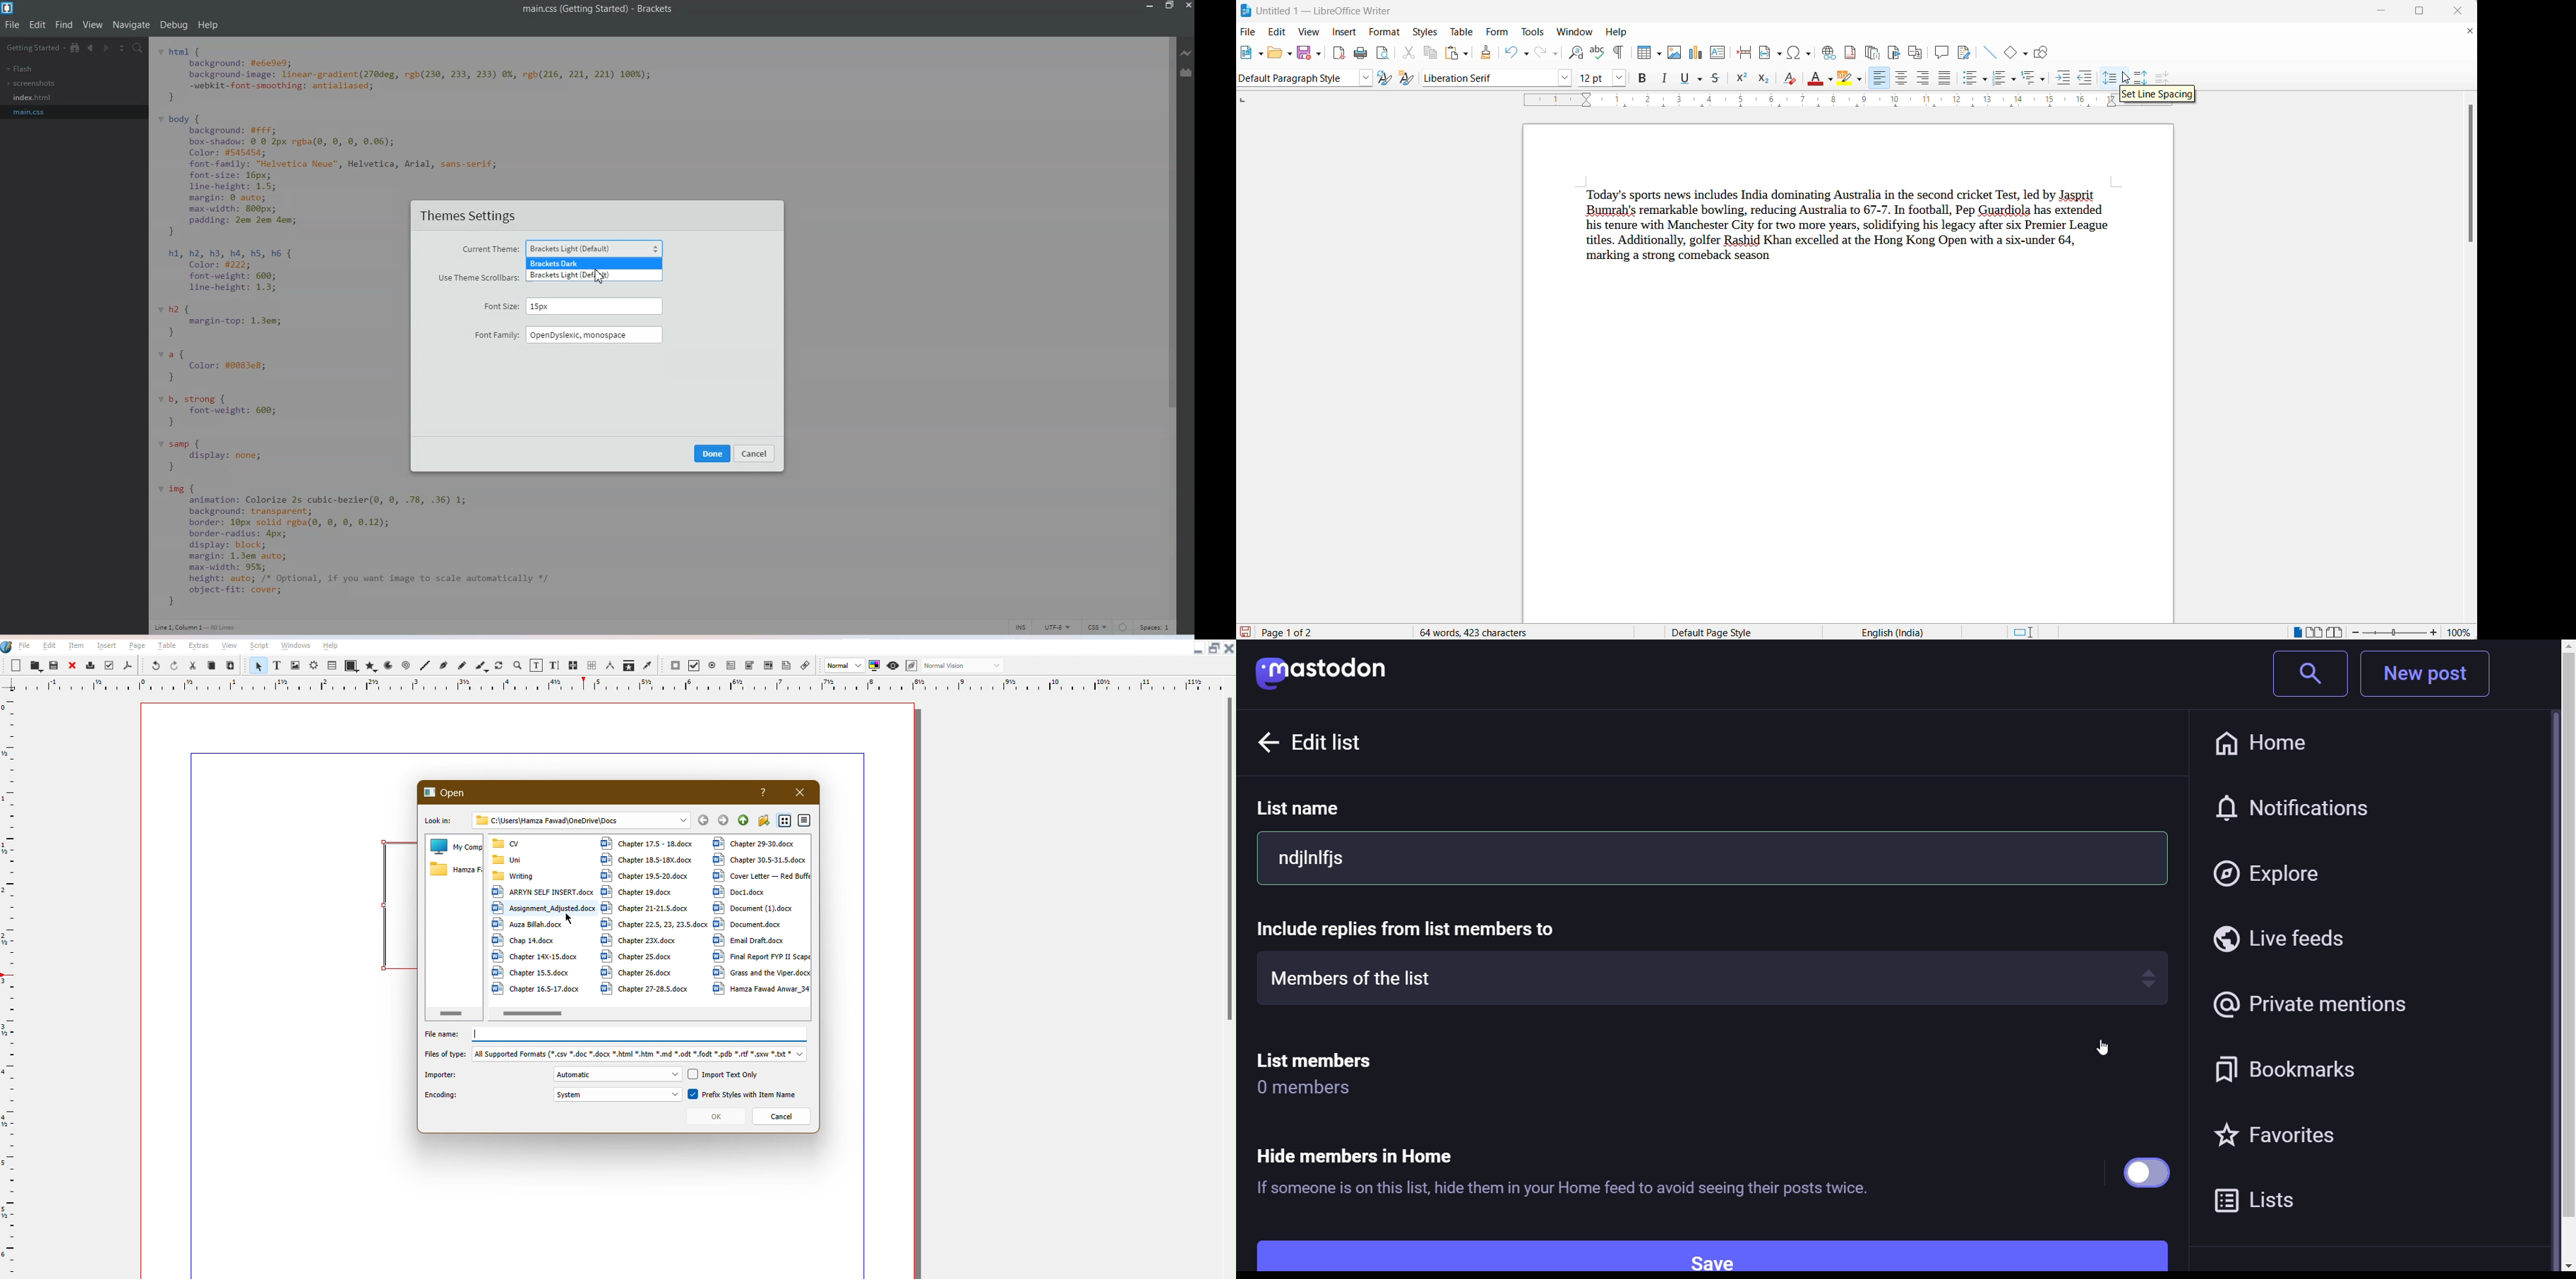 This screenshot has width=2576, height=1288. Describe the element at coordinates (618, 1095) in the screenshot. I see `Encoding` at that location.